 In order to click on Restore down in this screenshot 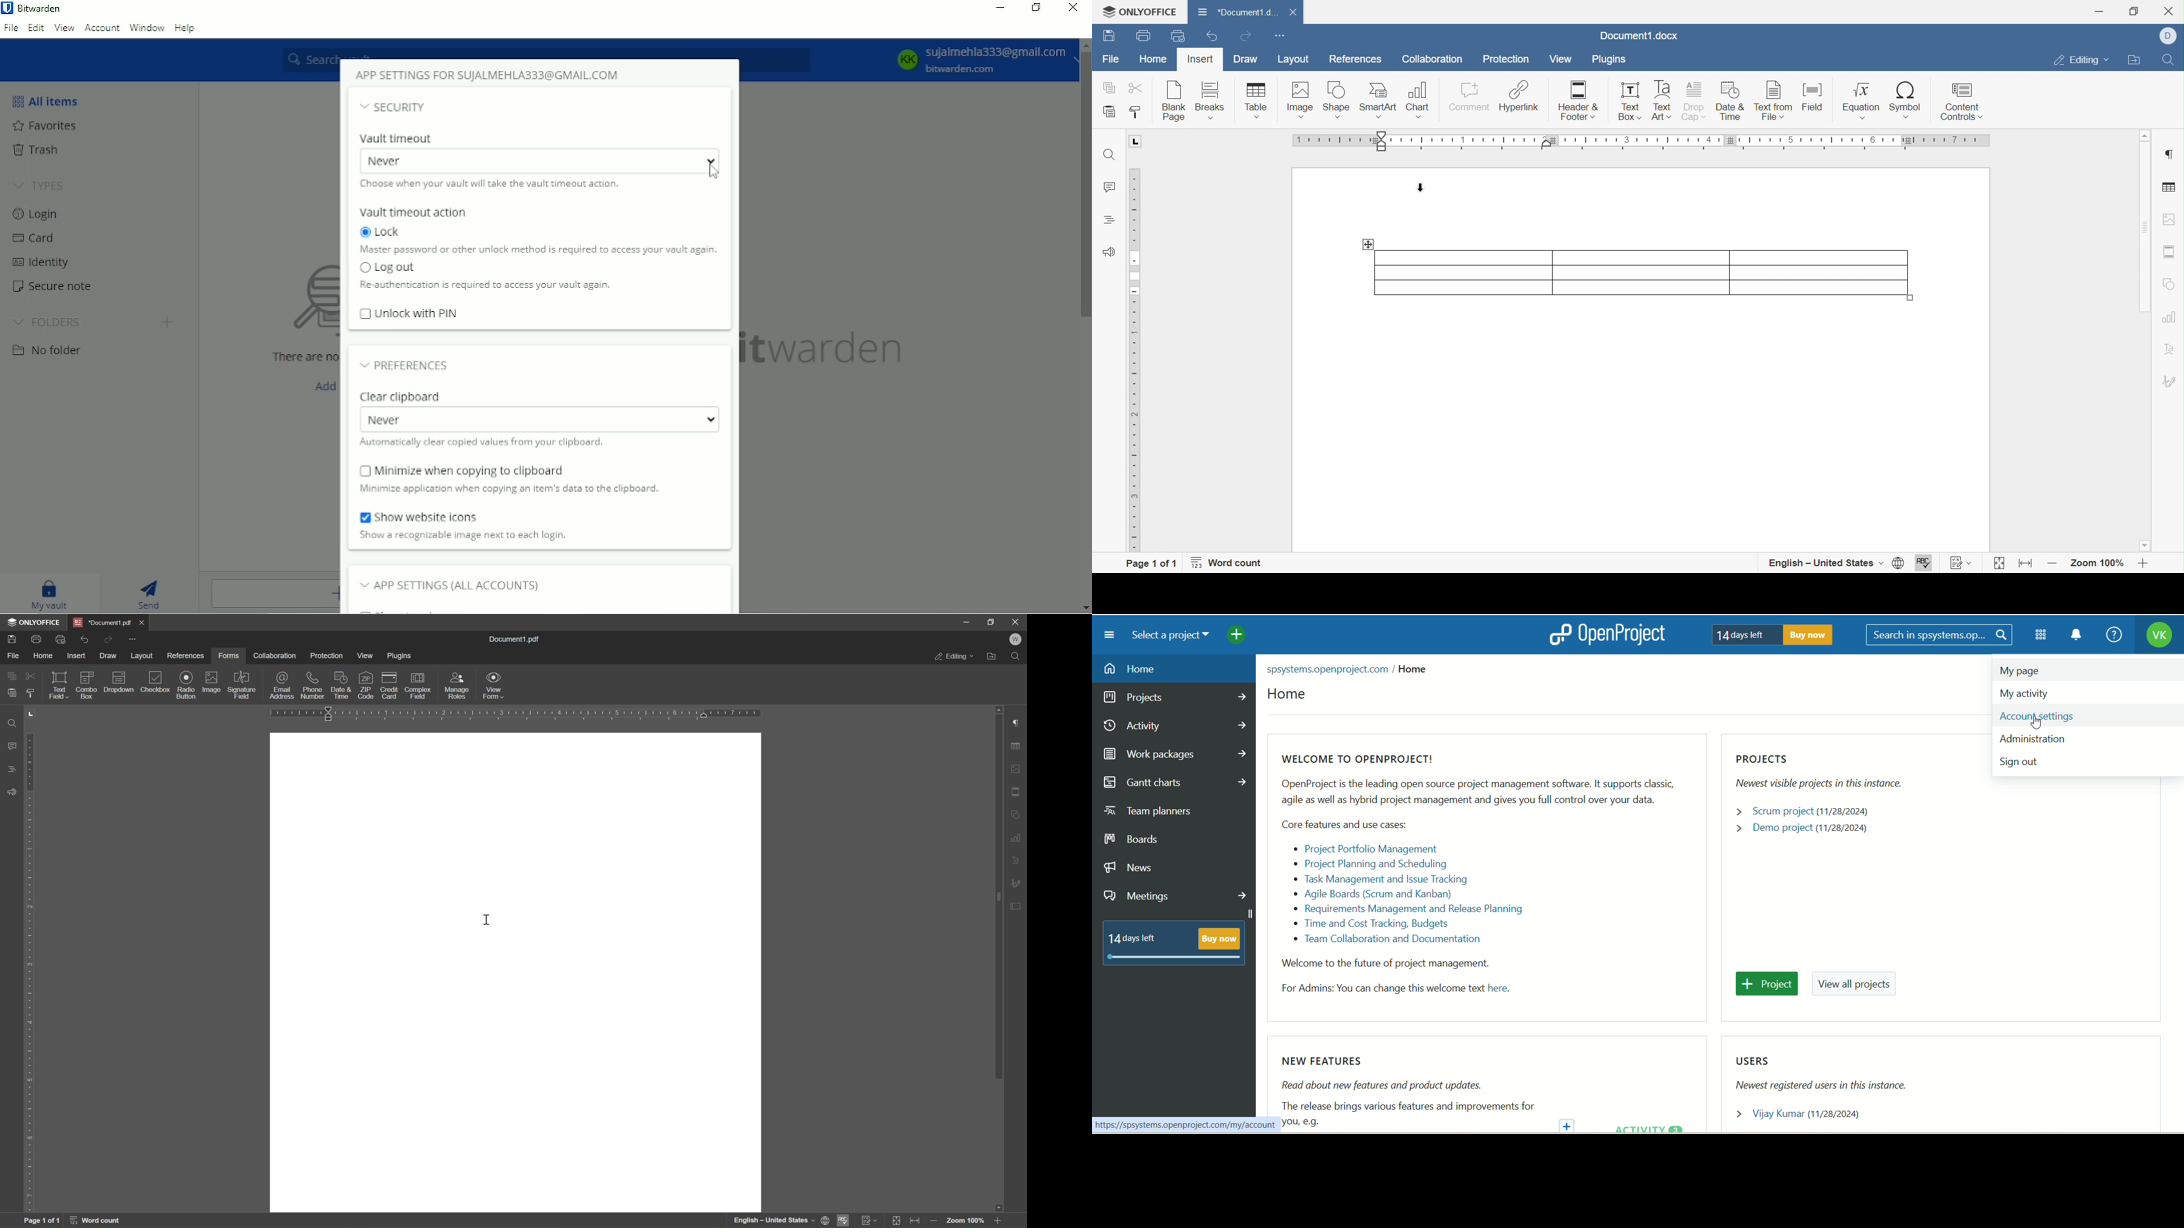, I will do `click(2133, 12)`.